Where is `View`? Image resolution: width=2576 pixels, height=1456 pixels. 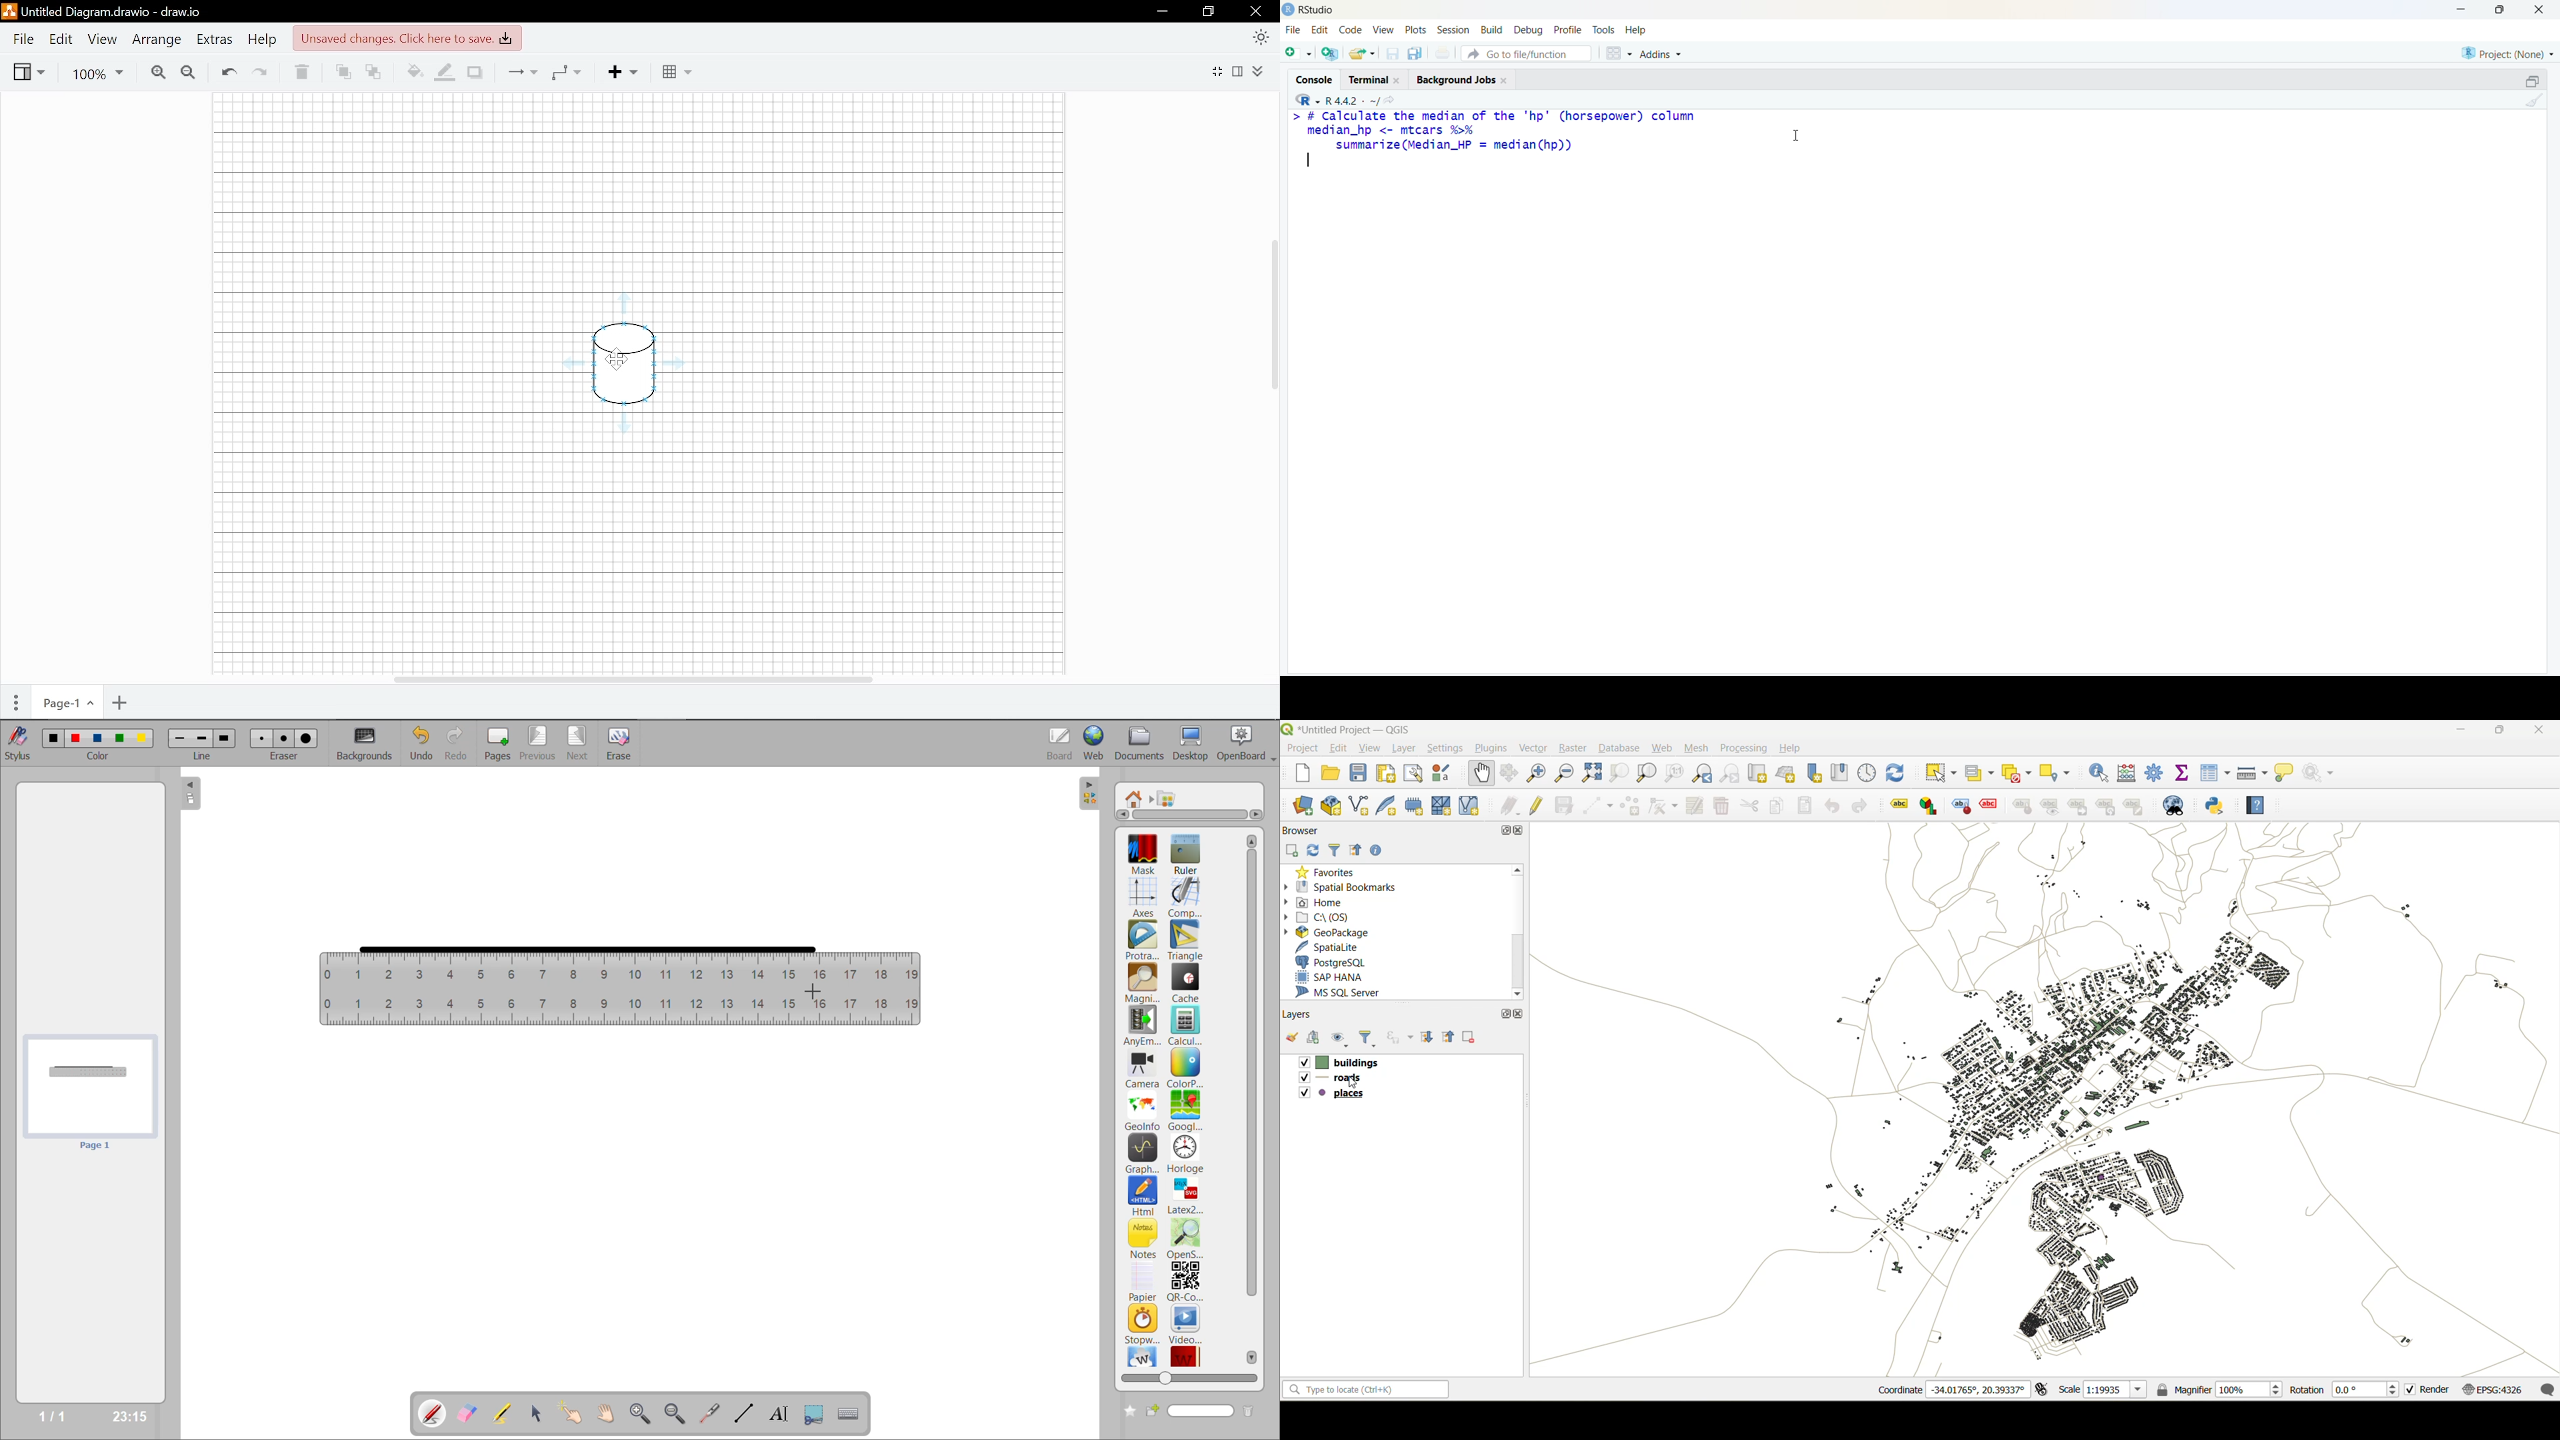
View is located at coordinates (101, 40).